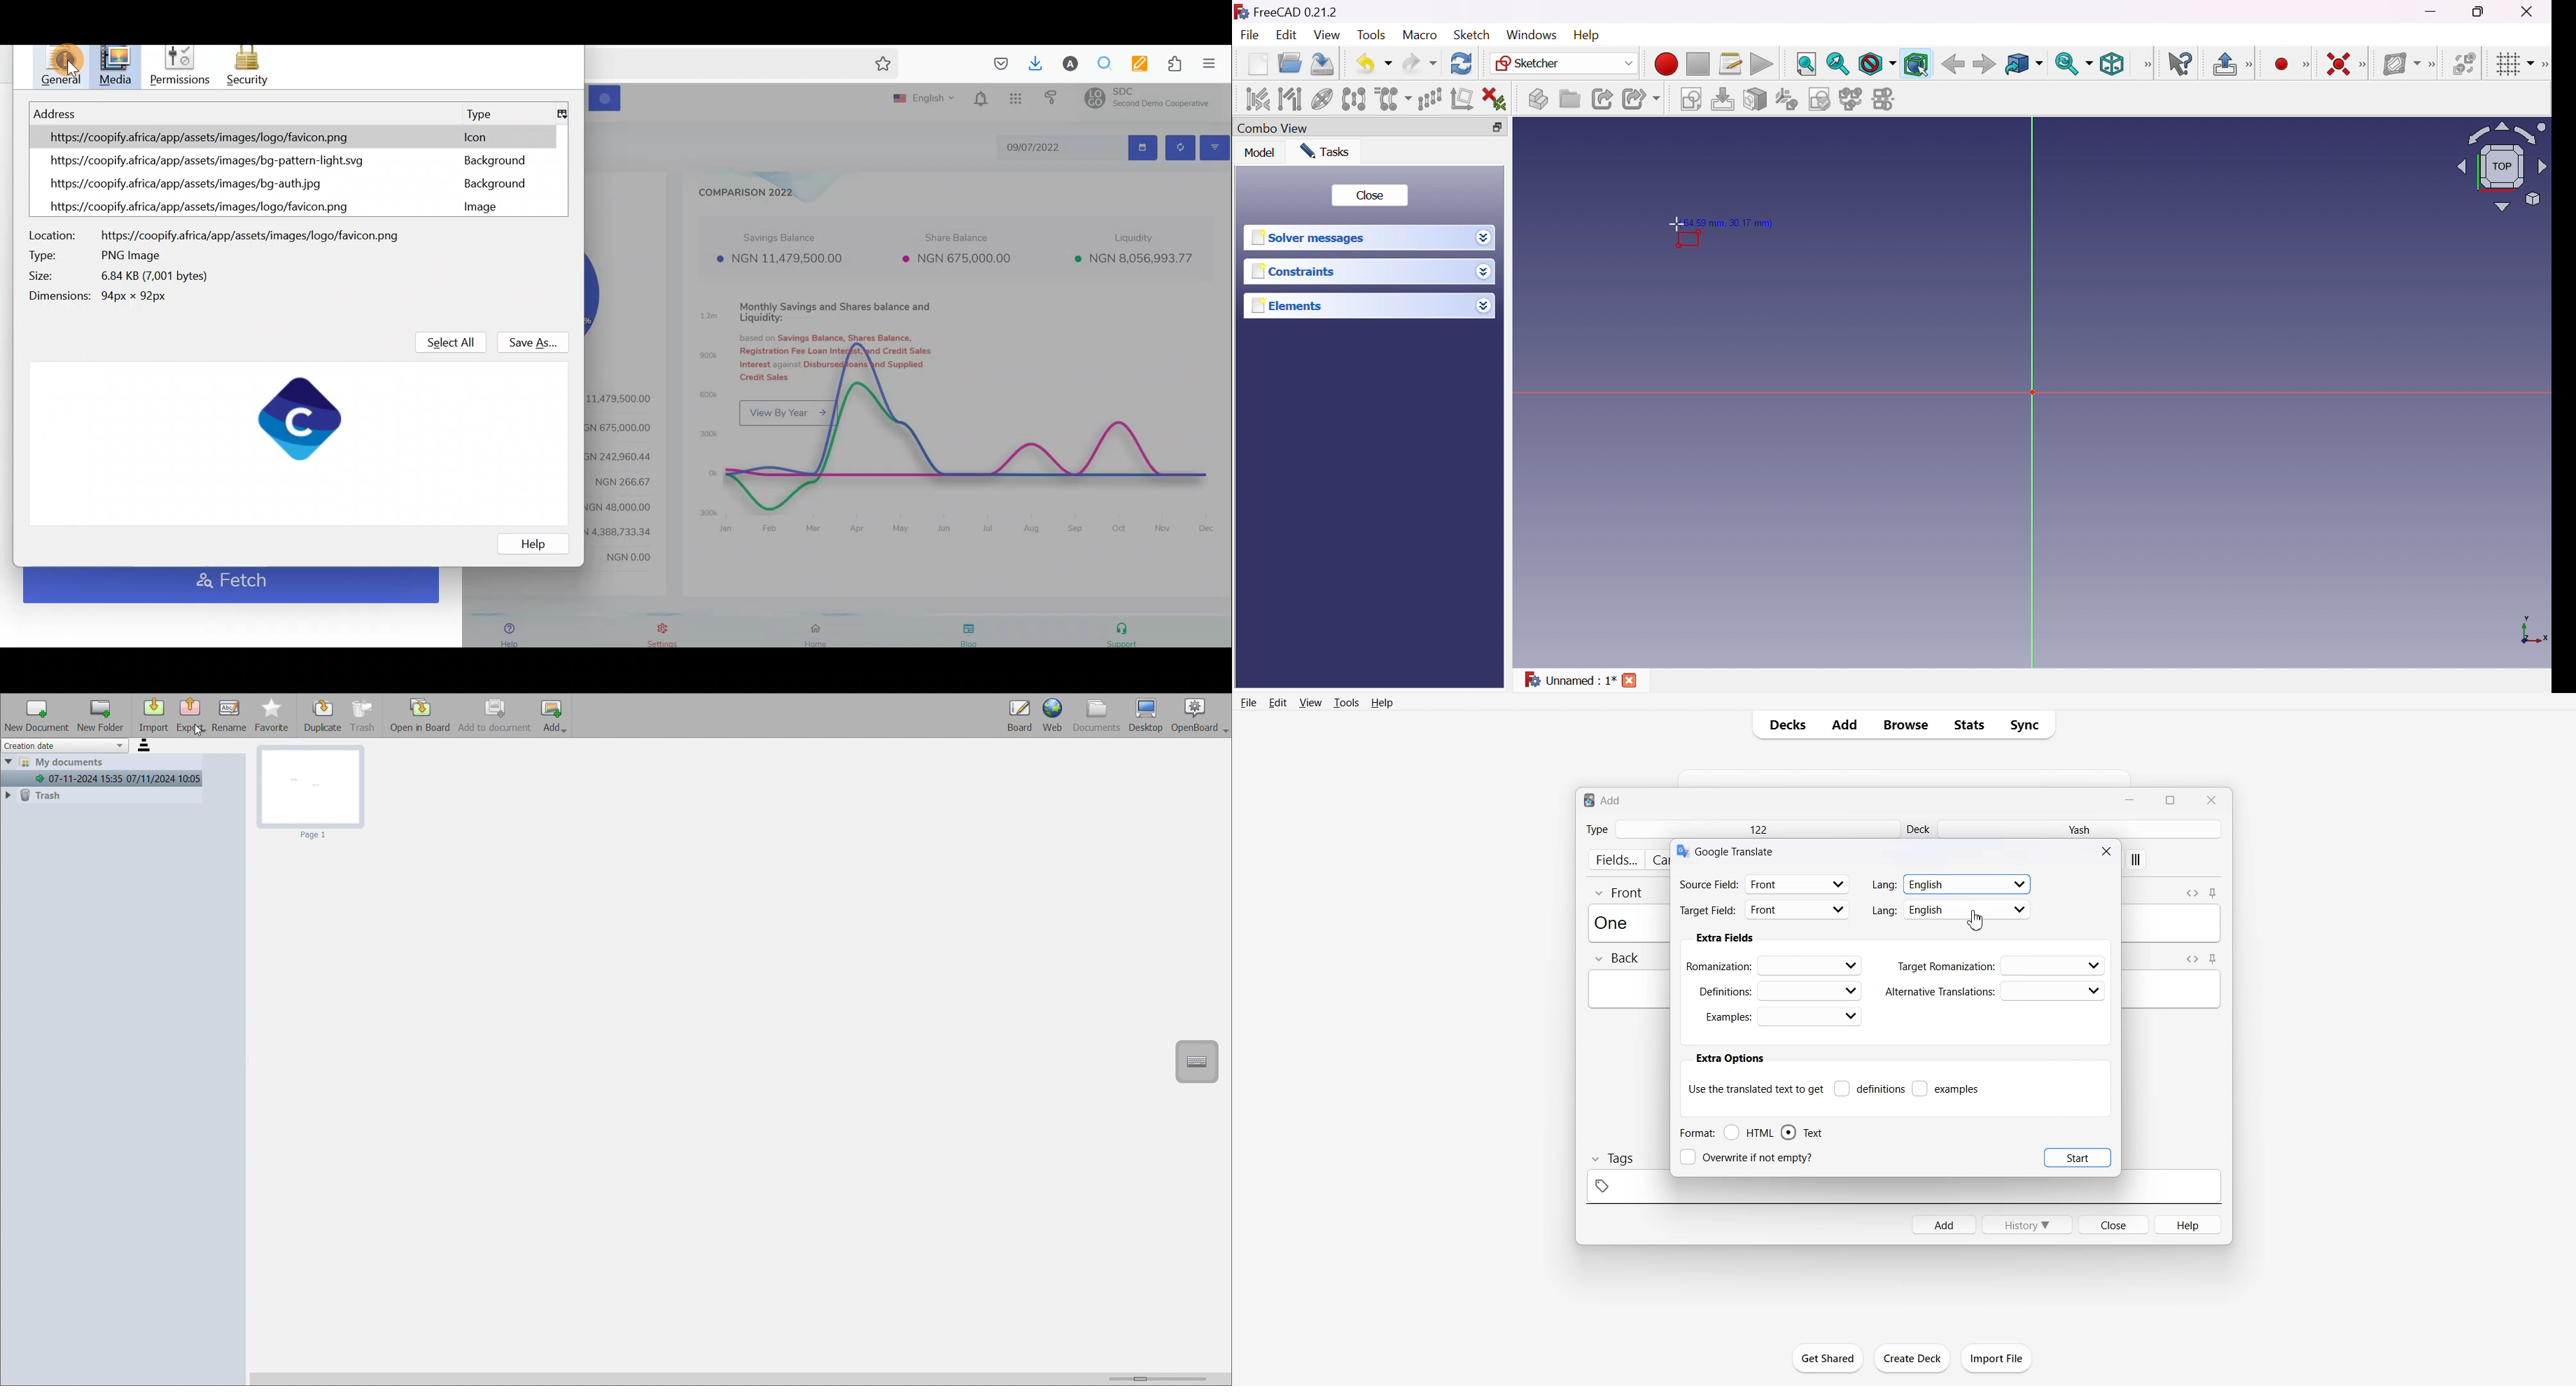 This screenshot has height=1400, width=2576. Describe the element at coordinates (2223, 64) in the screenshot. I see `Leave sketch` at that location.